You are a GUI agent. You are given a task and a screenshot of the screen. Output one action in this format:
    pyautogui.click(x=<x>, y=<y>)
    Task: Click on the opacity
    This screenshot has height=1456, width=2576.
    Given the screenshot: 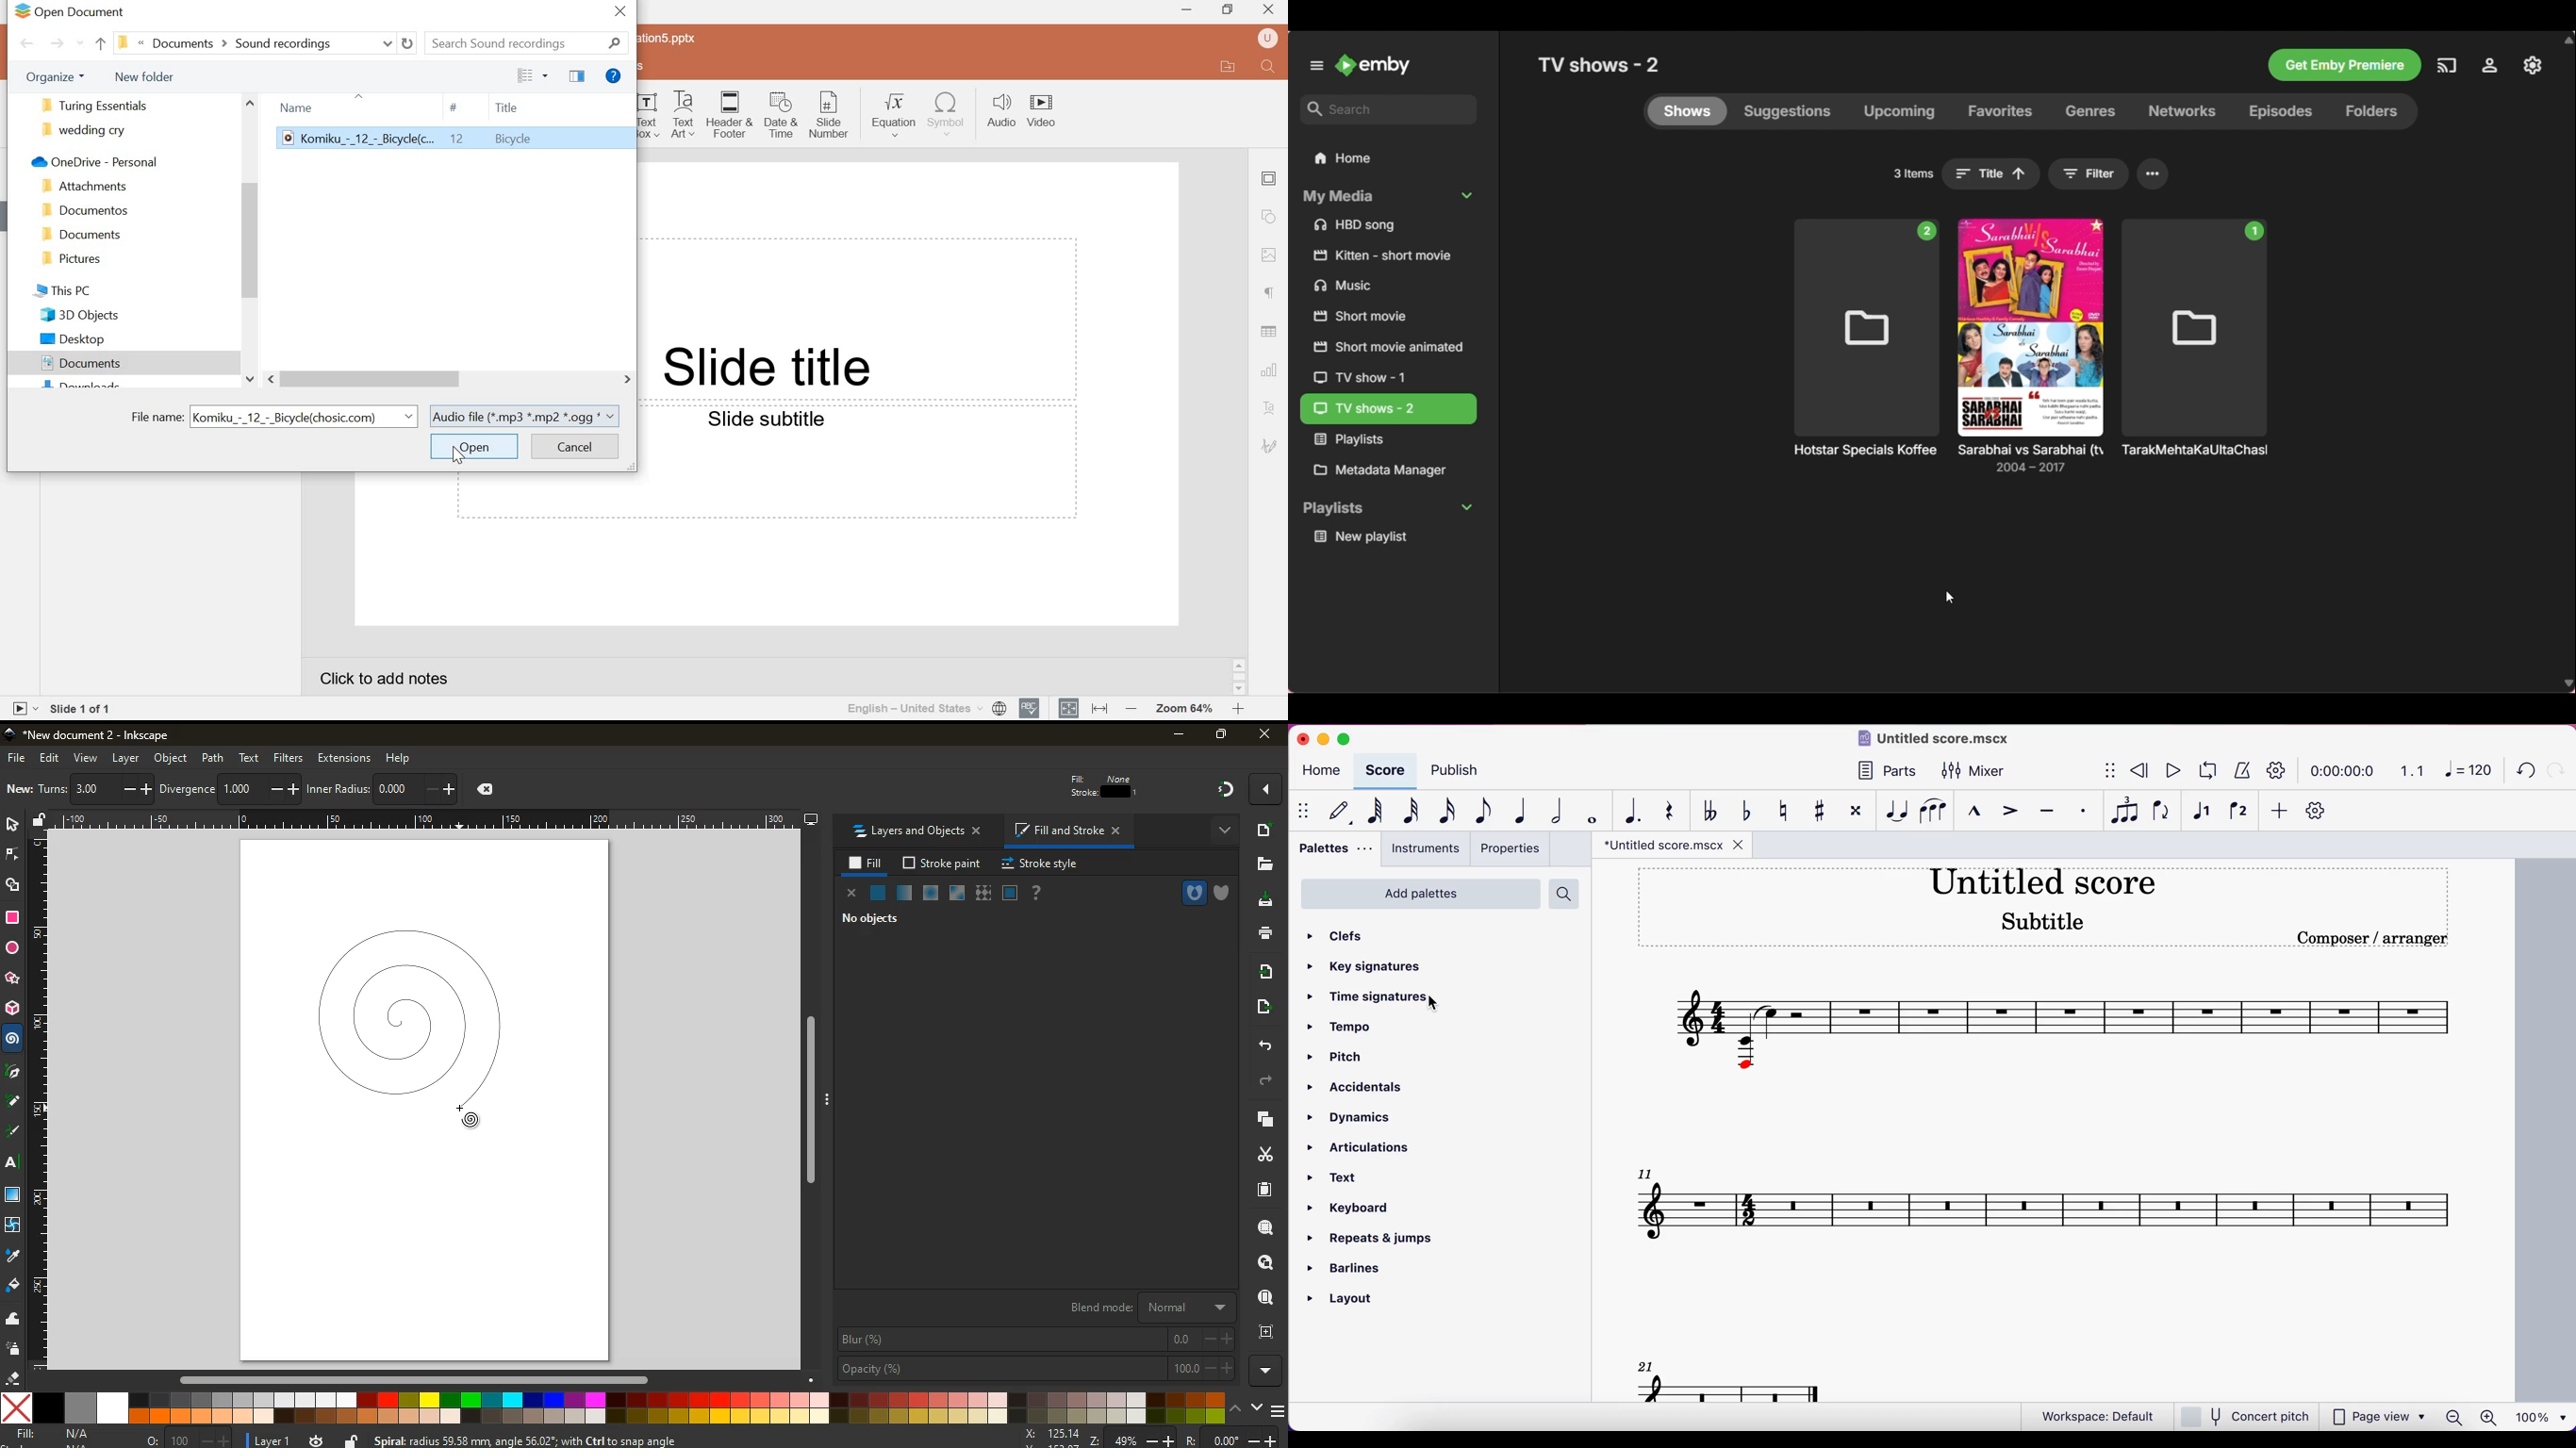 What is the action you would take?
    pyautogui.click(x=904, y=894)
    